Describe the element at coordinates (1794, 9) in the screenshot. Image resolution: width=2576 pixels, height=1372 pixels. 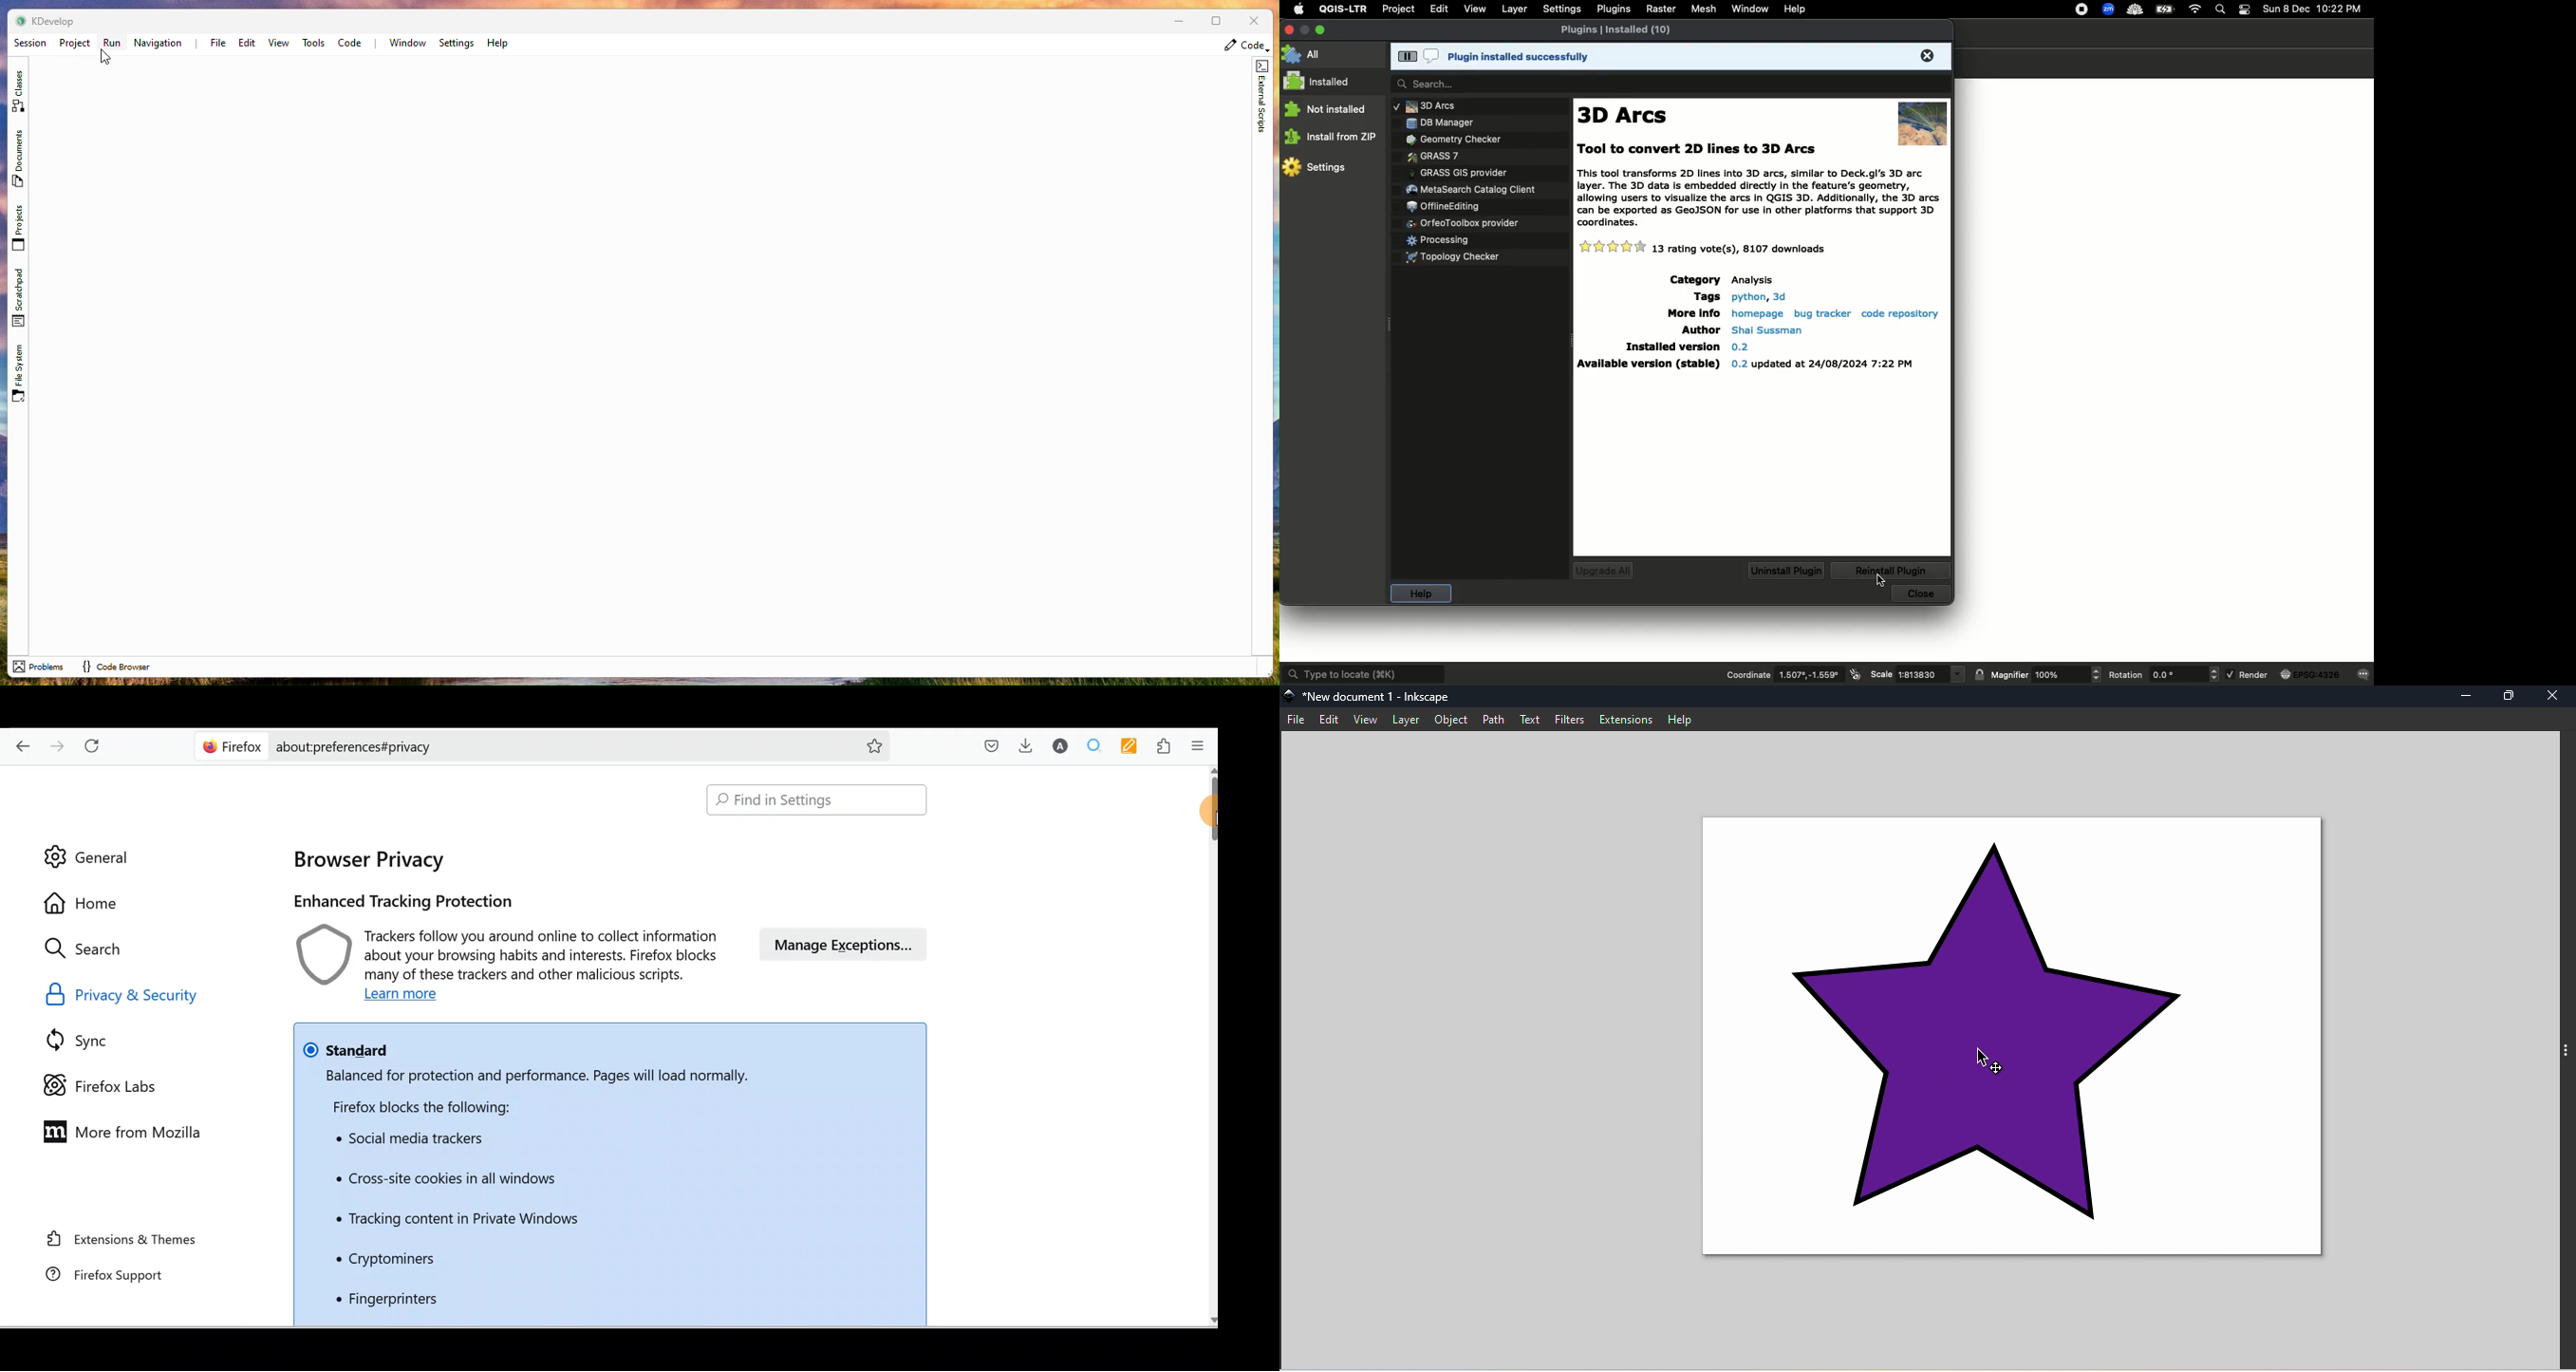
I see `Help` at that location.